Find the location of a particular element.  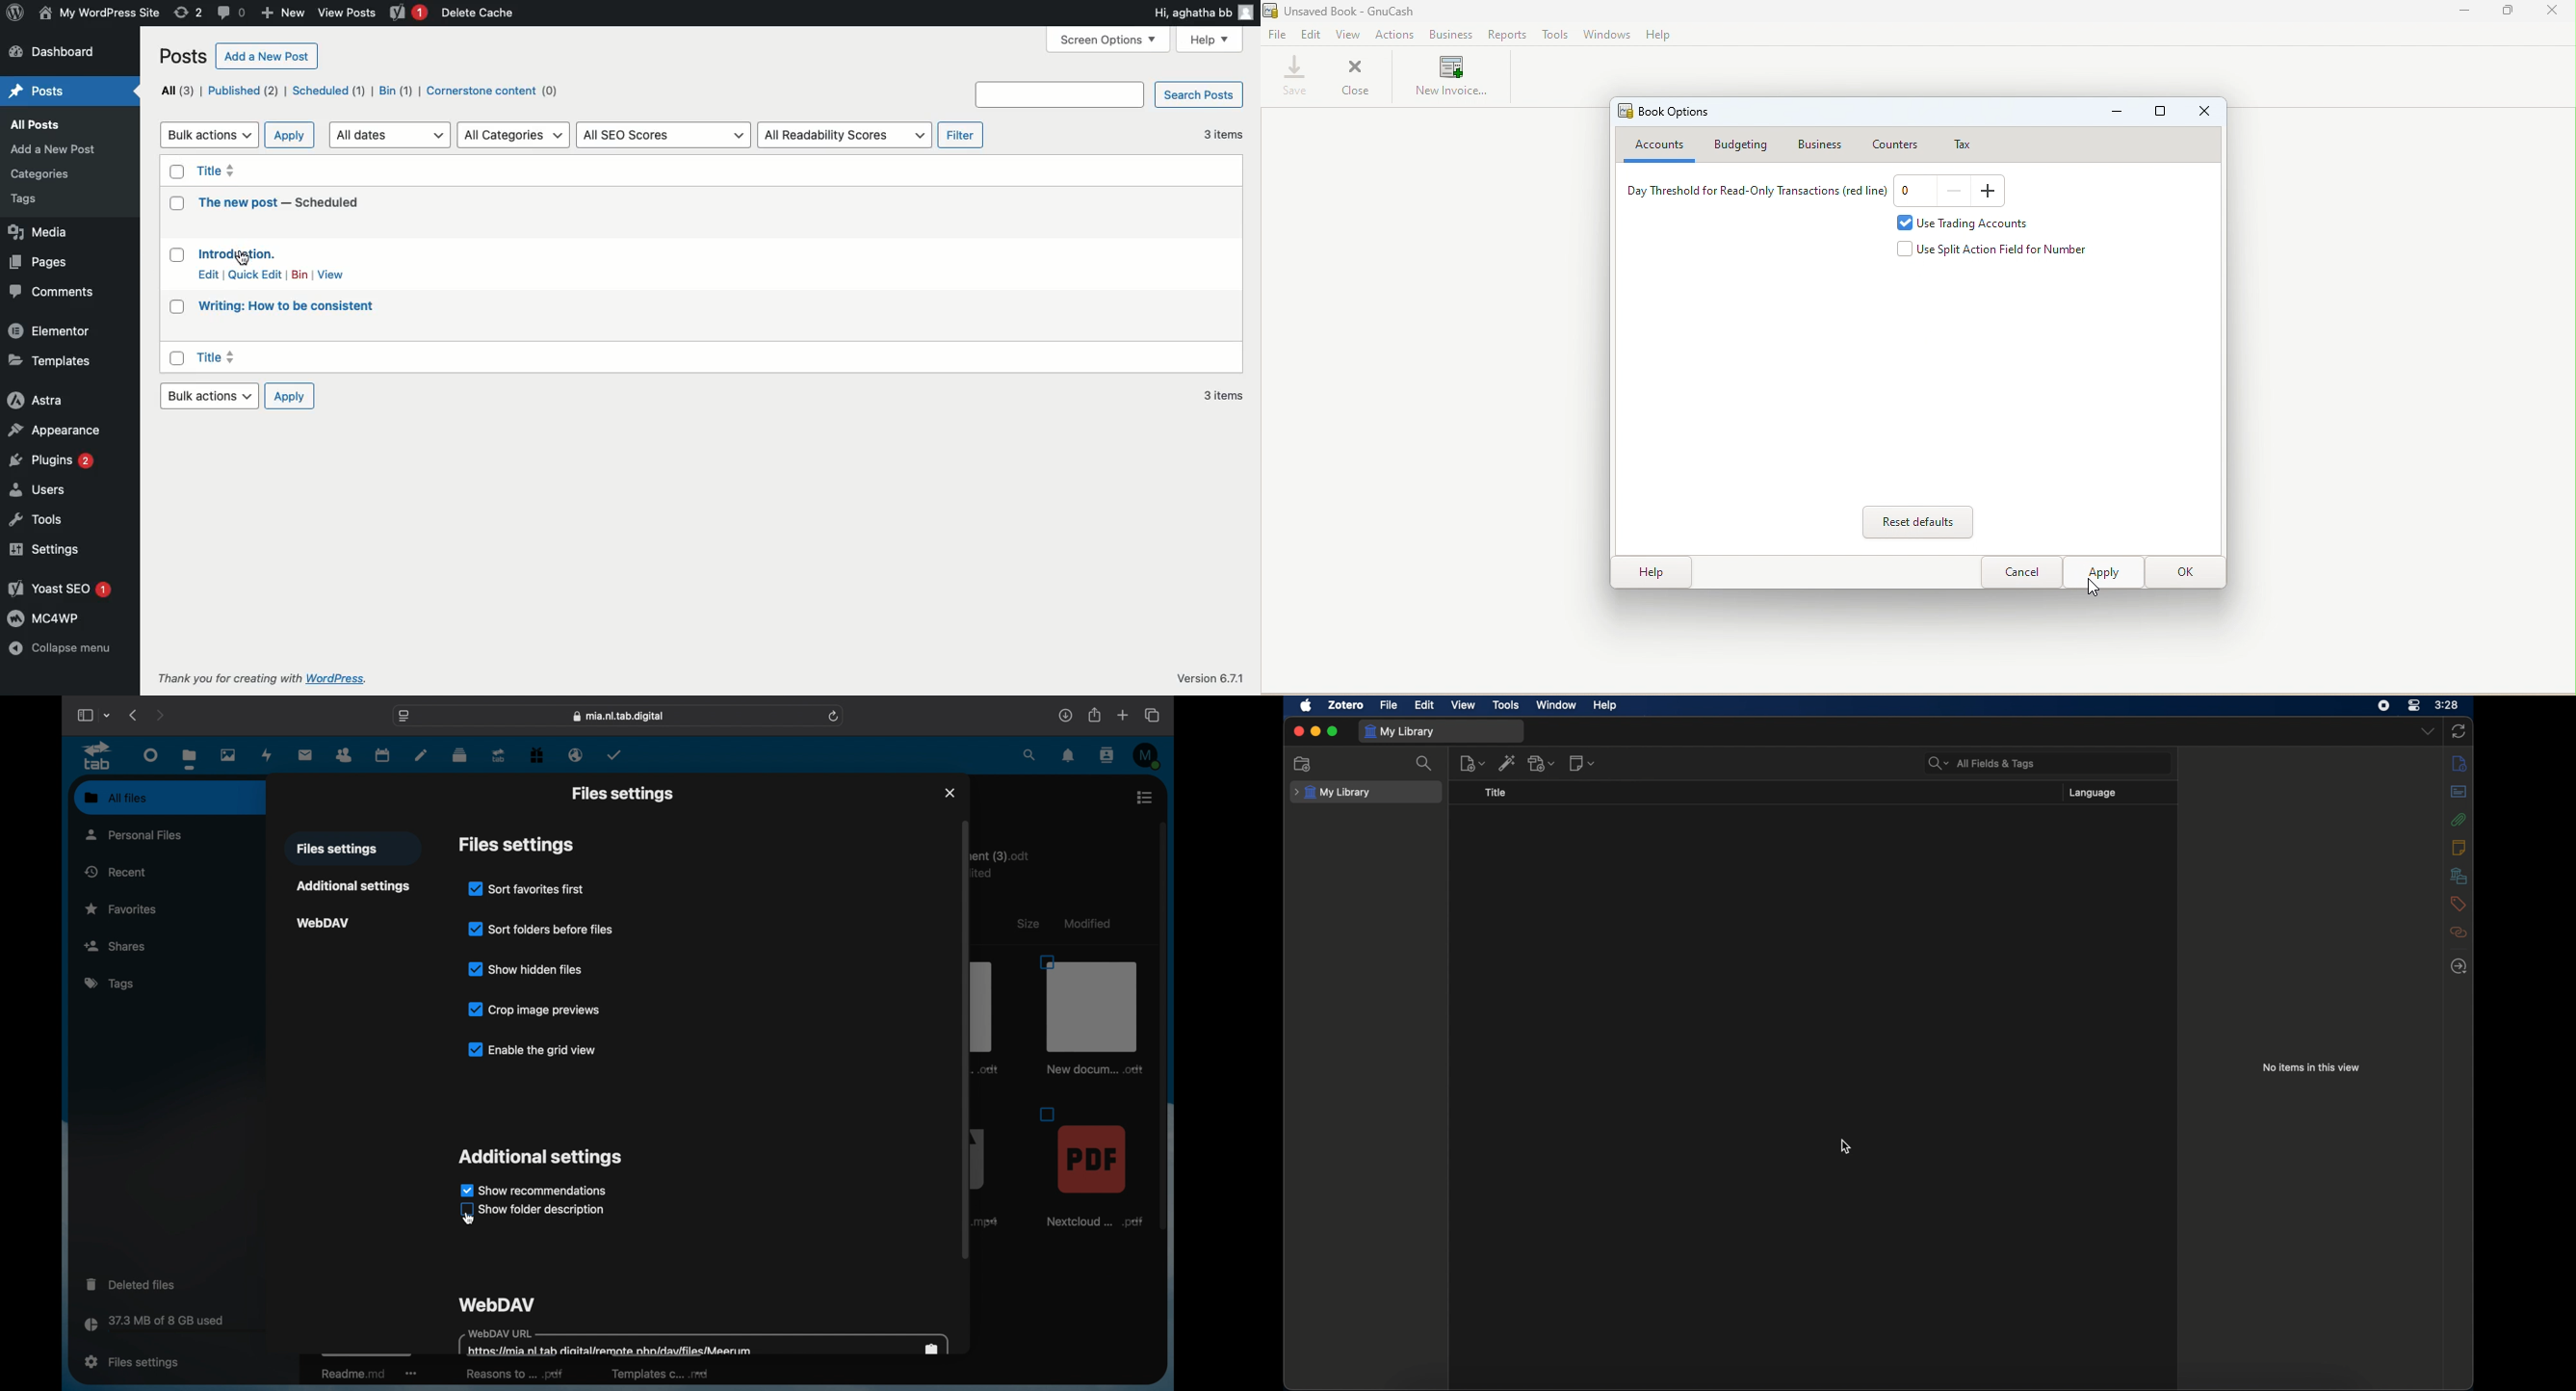

edit is located at coordinates (1424, 705).